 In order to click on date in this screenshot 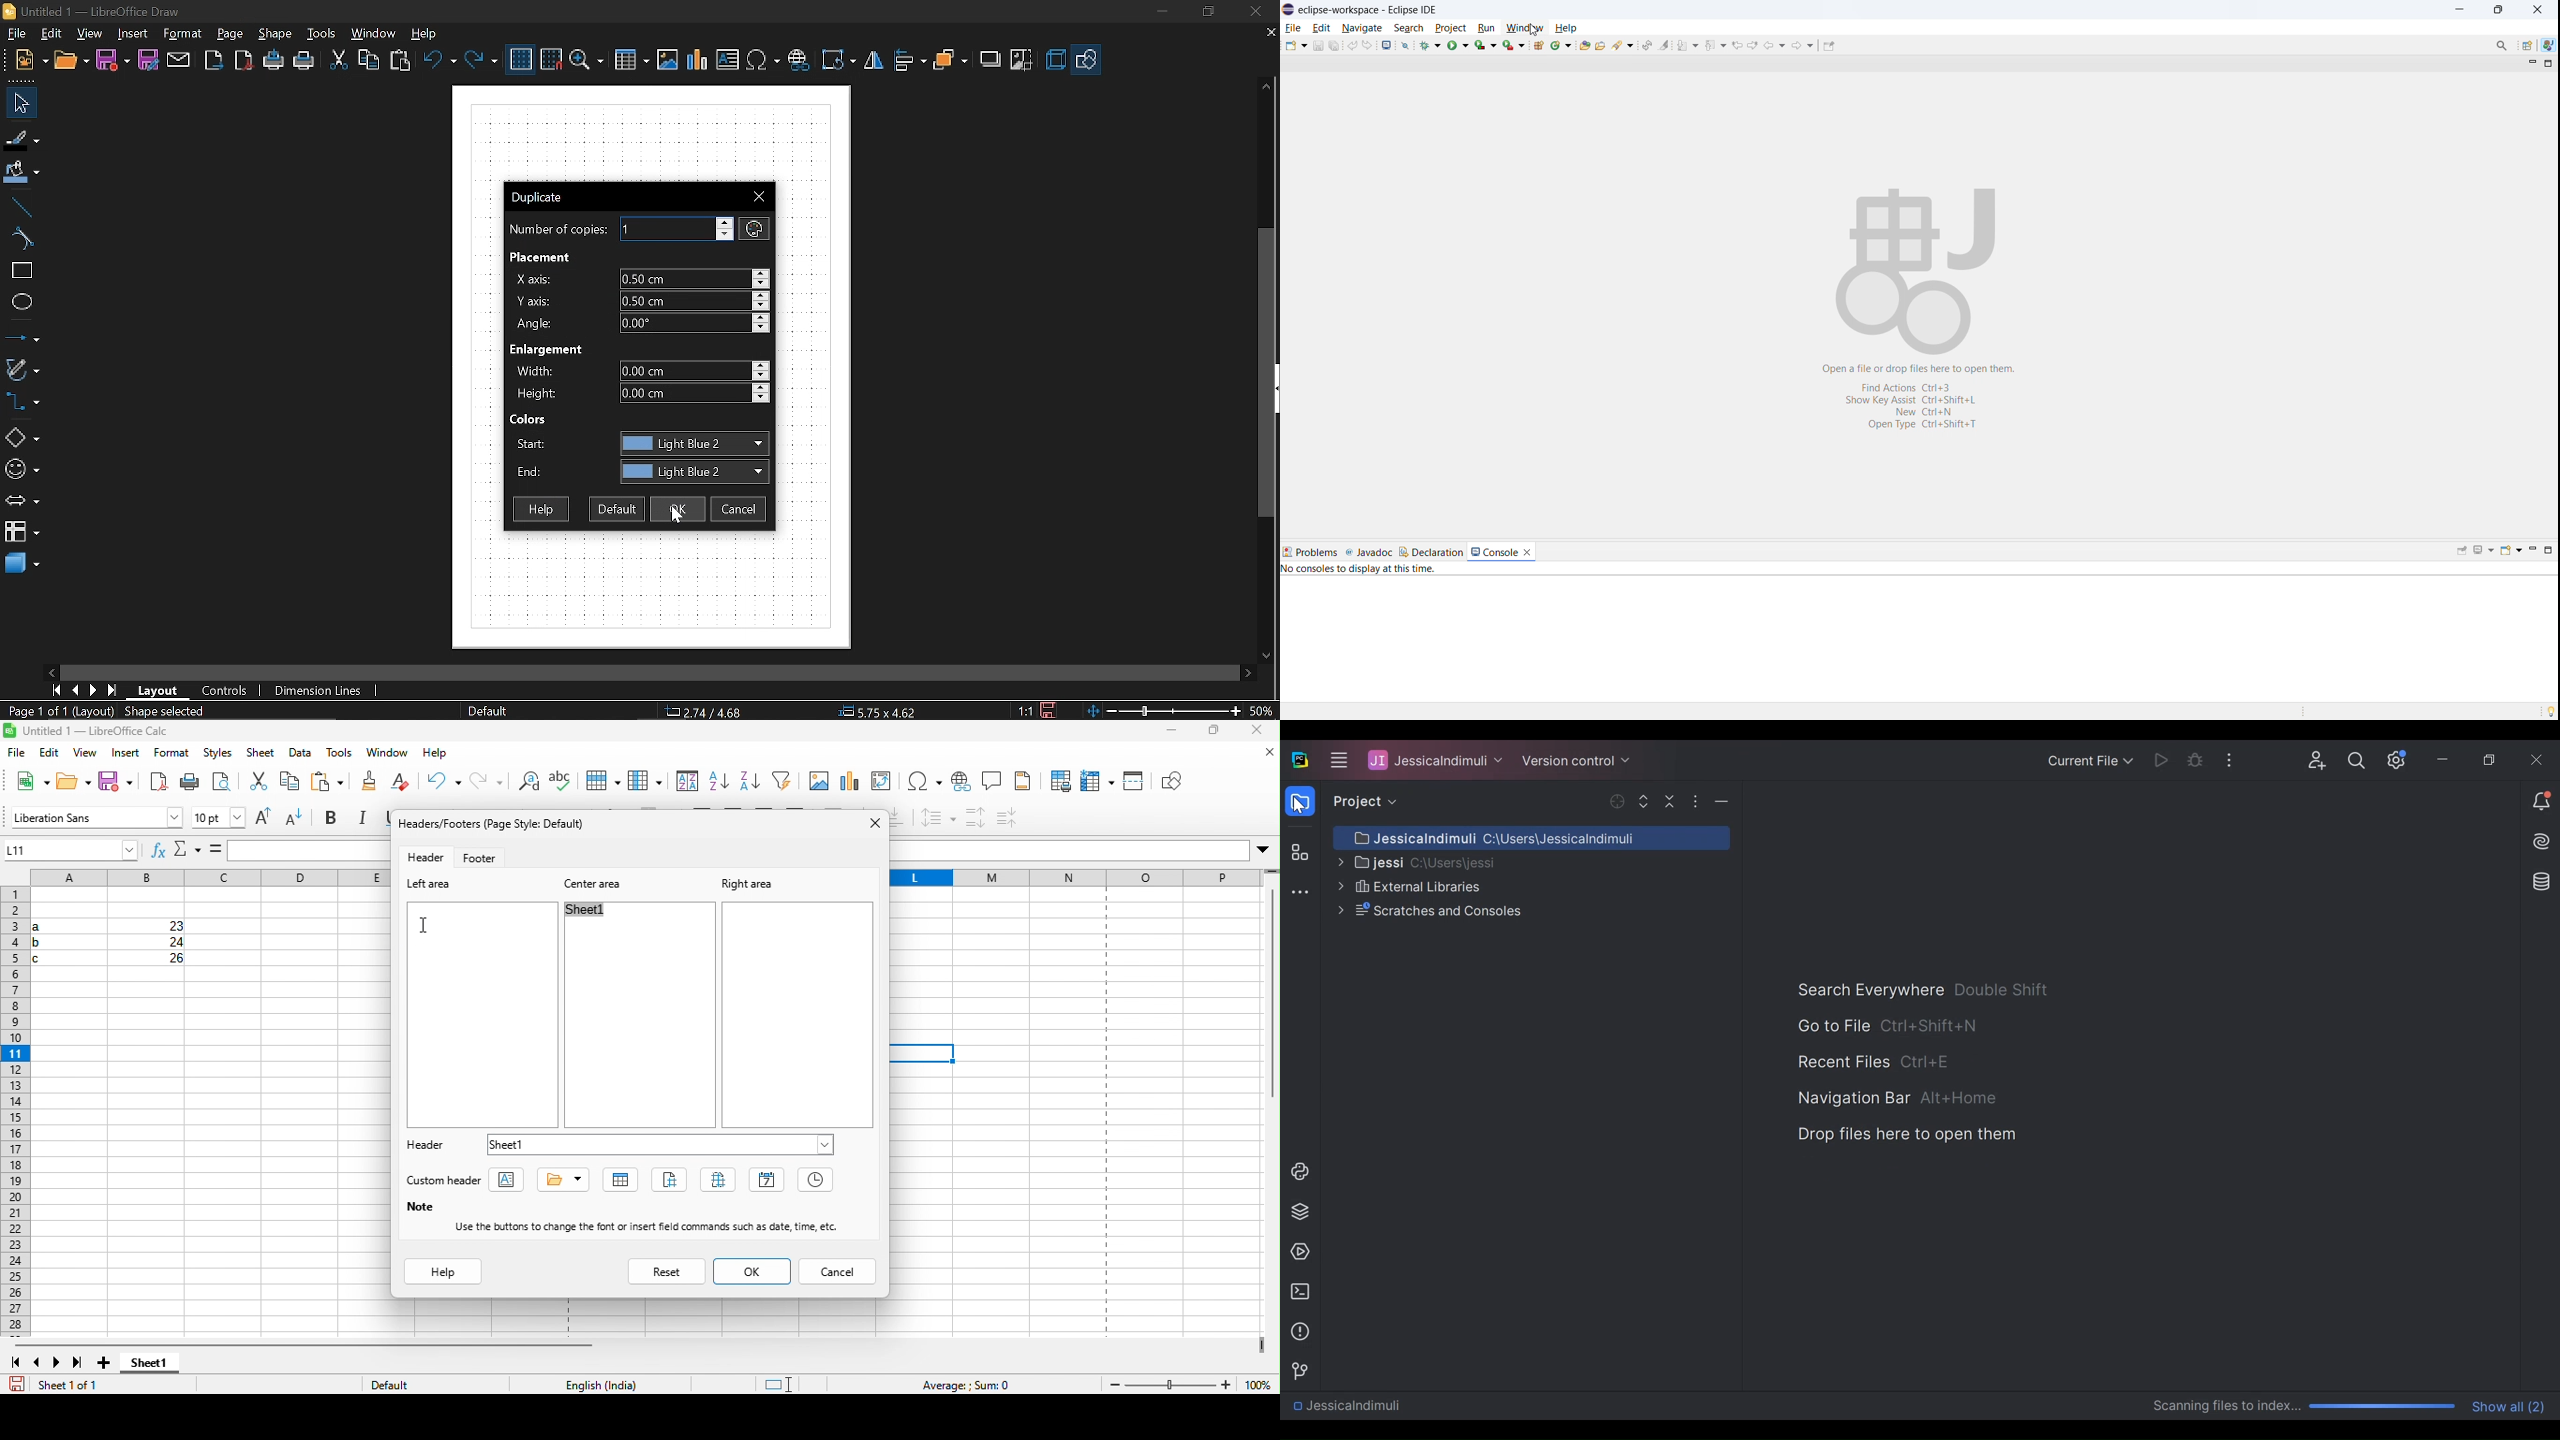, I will do `click(766, 1181)`.